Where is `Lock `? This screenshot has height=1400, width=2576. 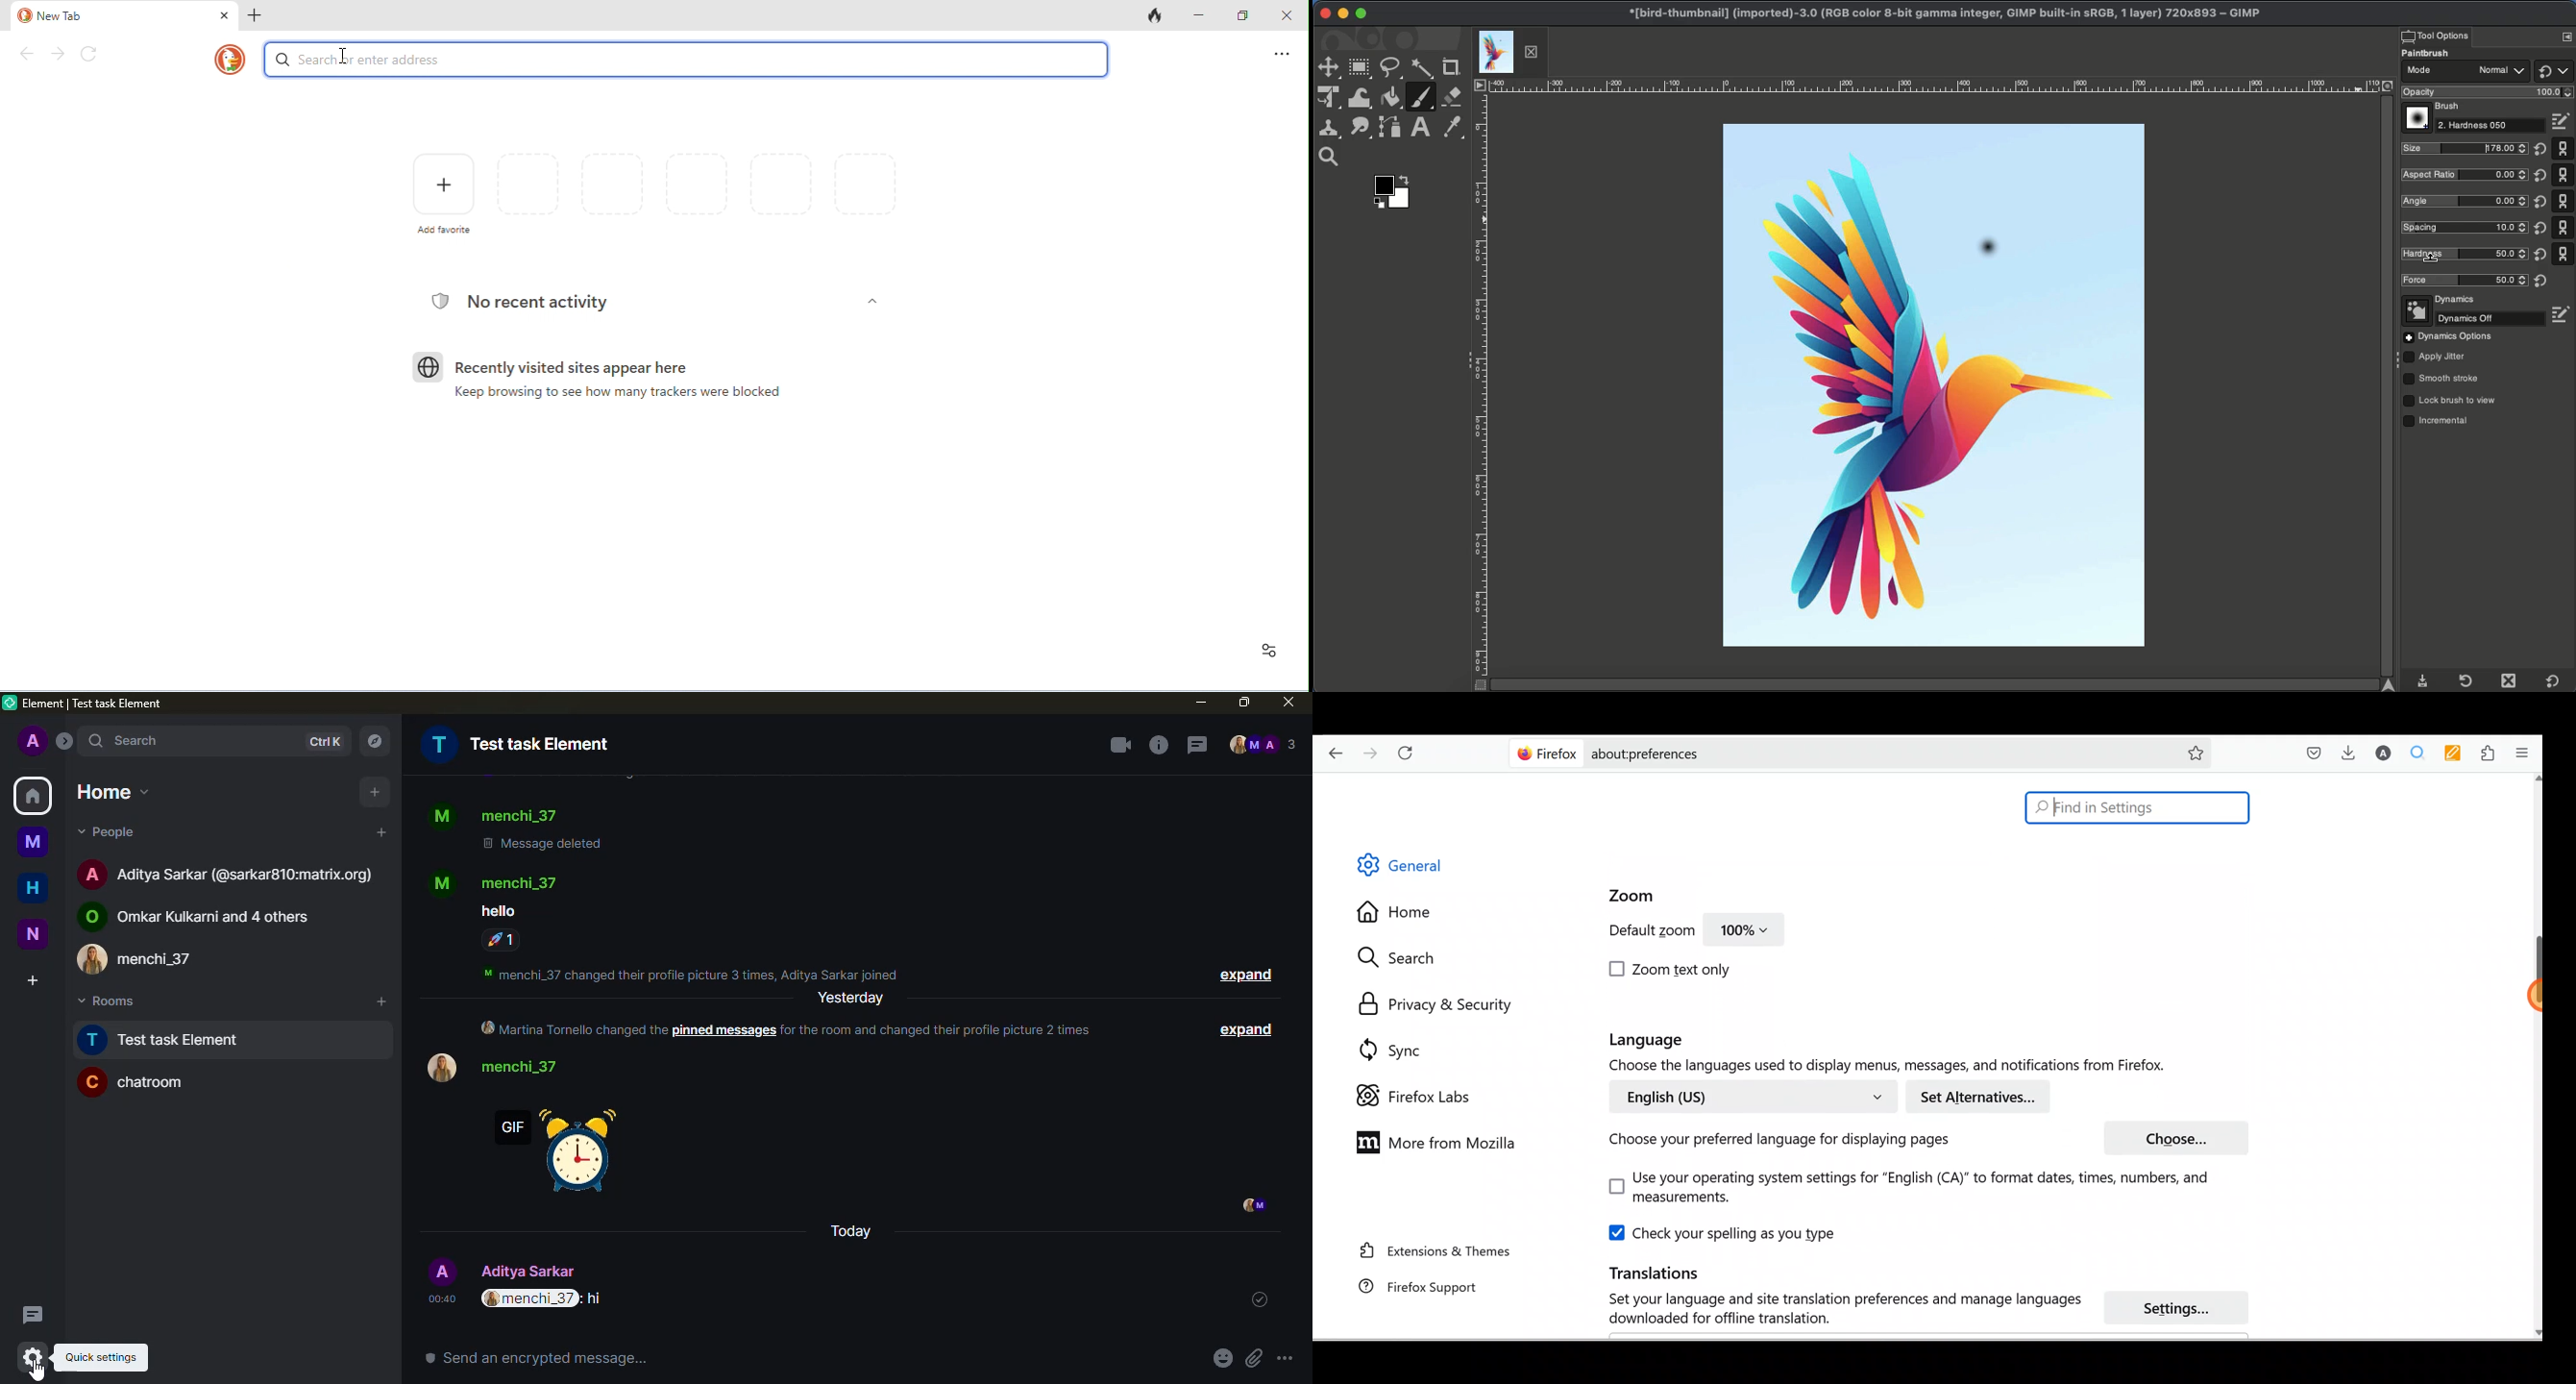 Lock  is located at coordinates (2451, 400).